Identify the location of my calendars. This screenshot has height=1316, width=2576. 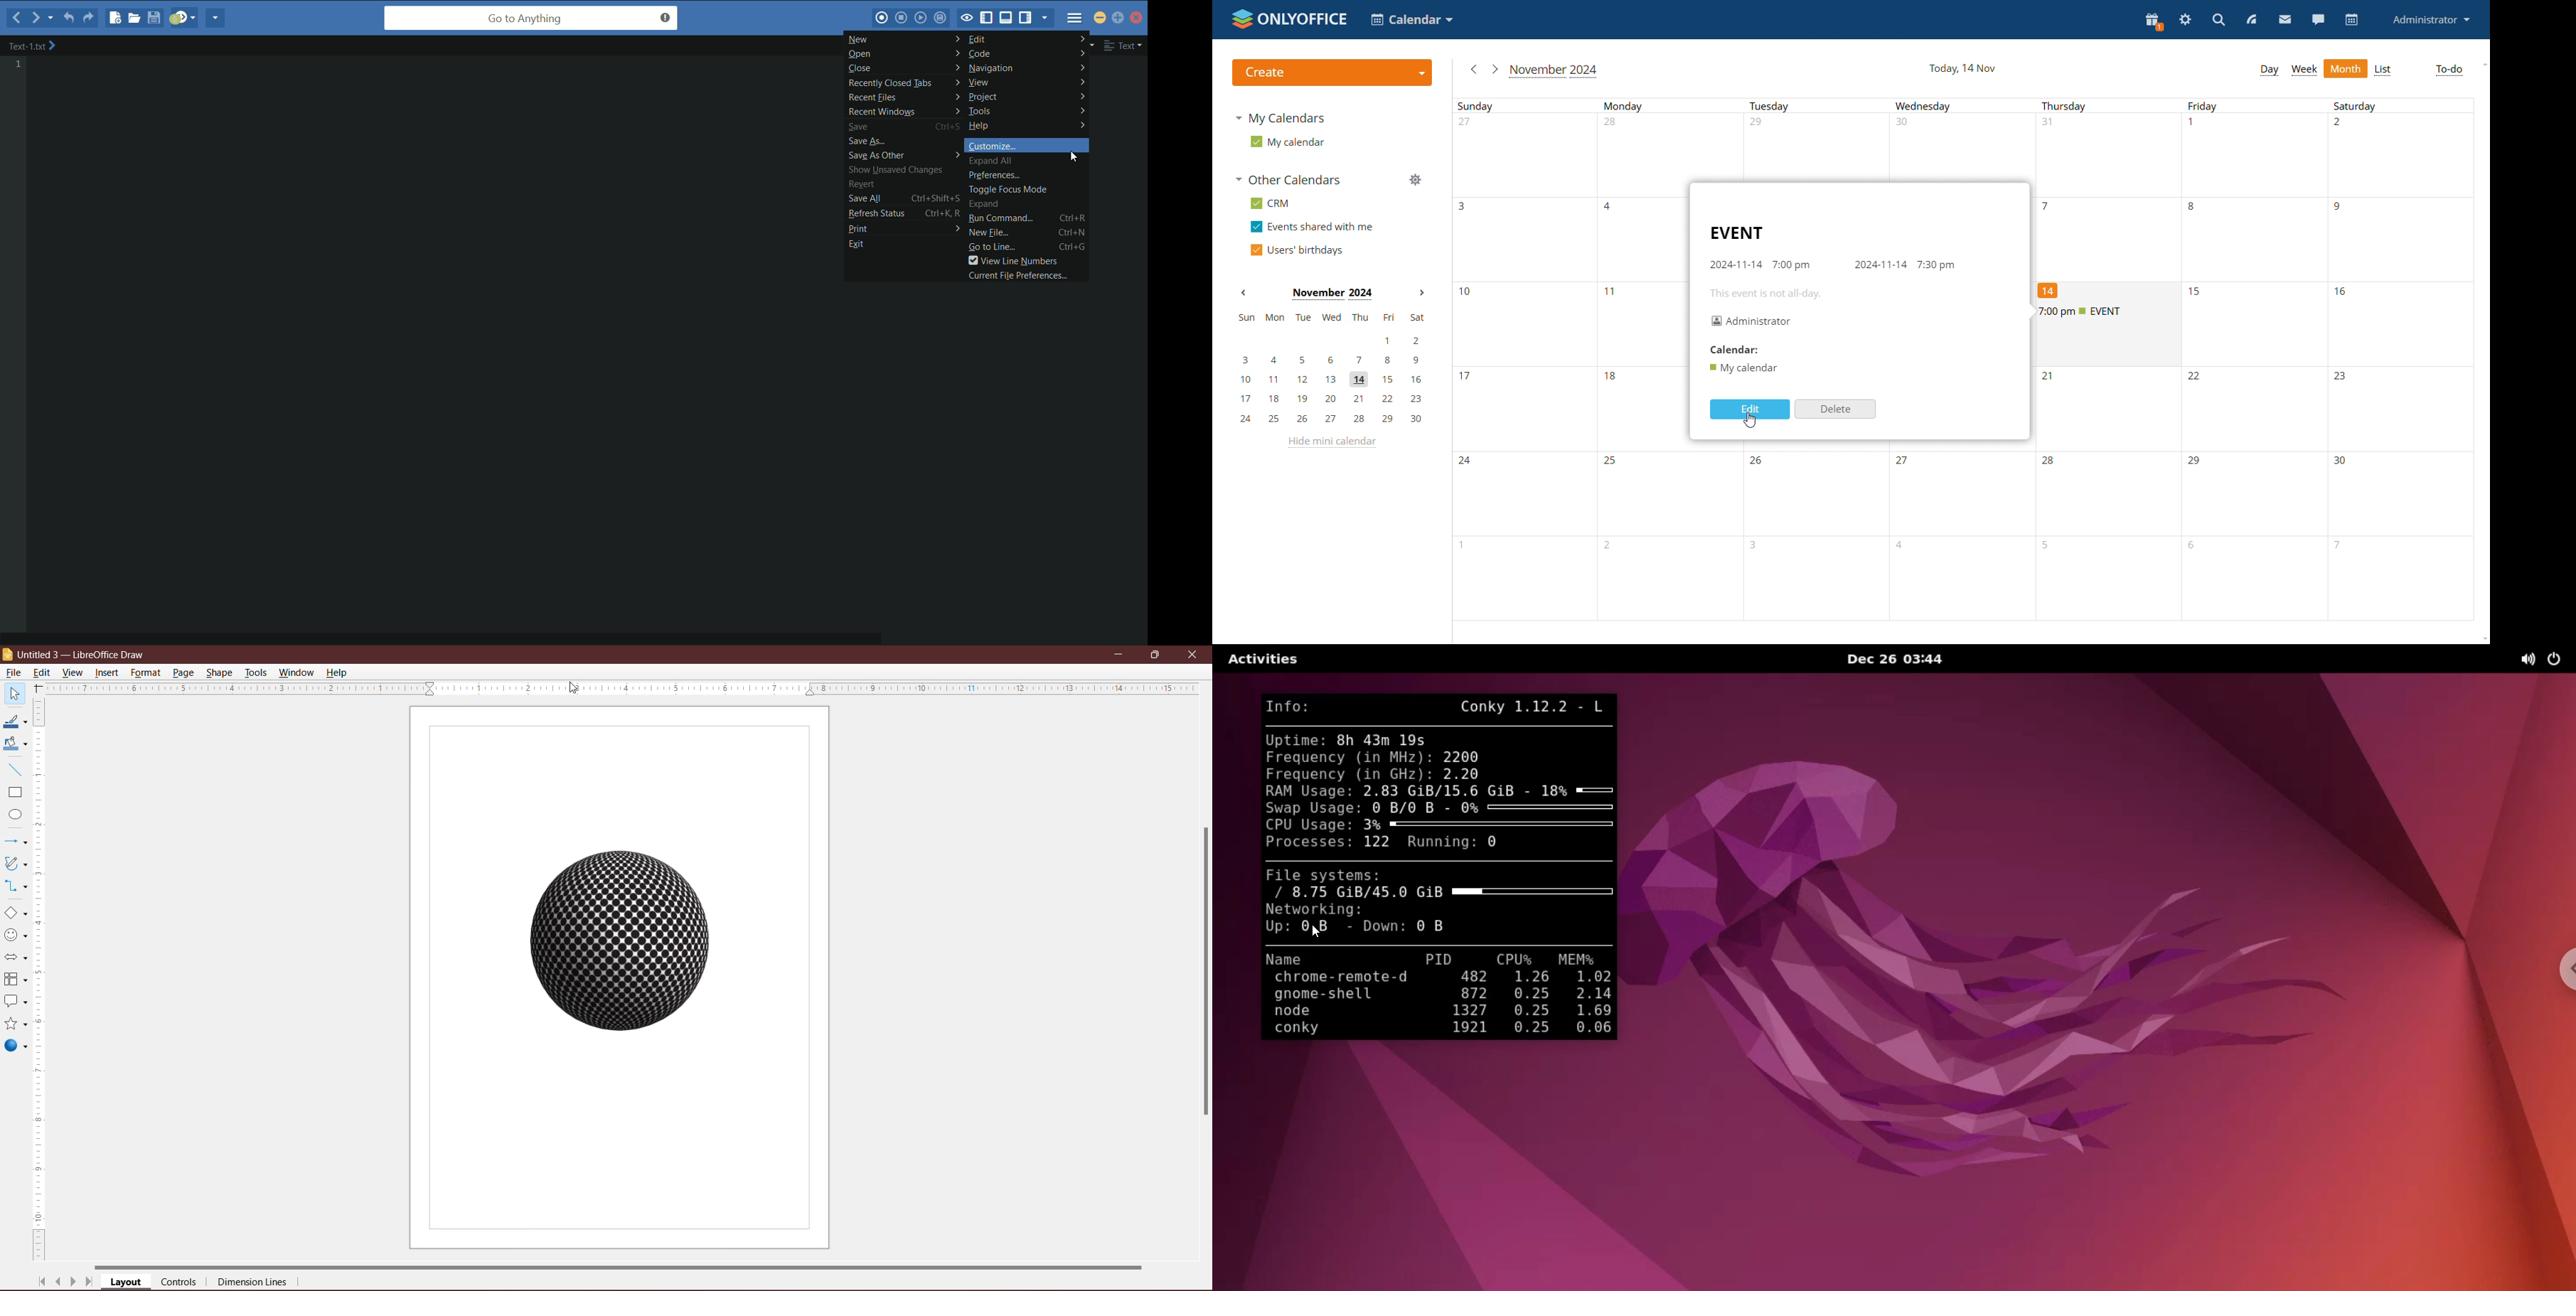
(1280, 117).